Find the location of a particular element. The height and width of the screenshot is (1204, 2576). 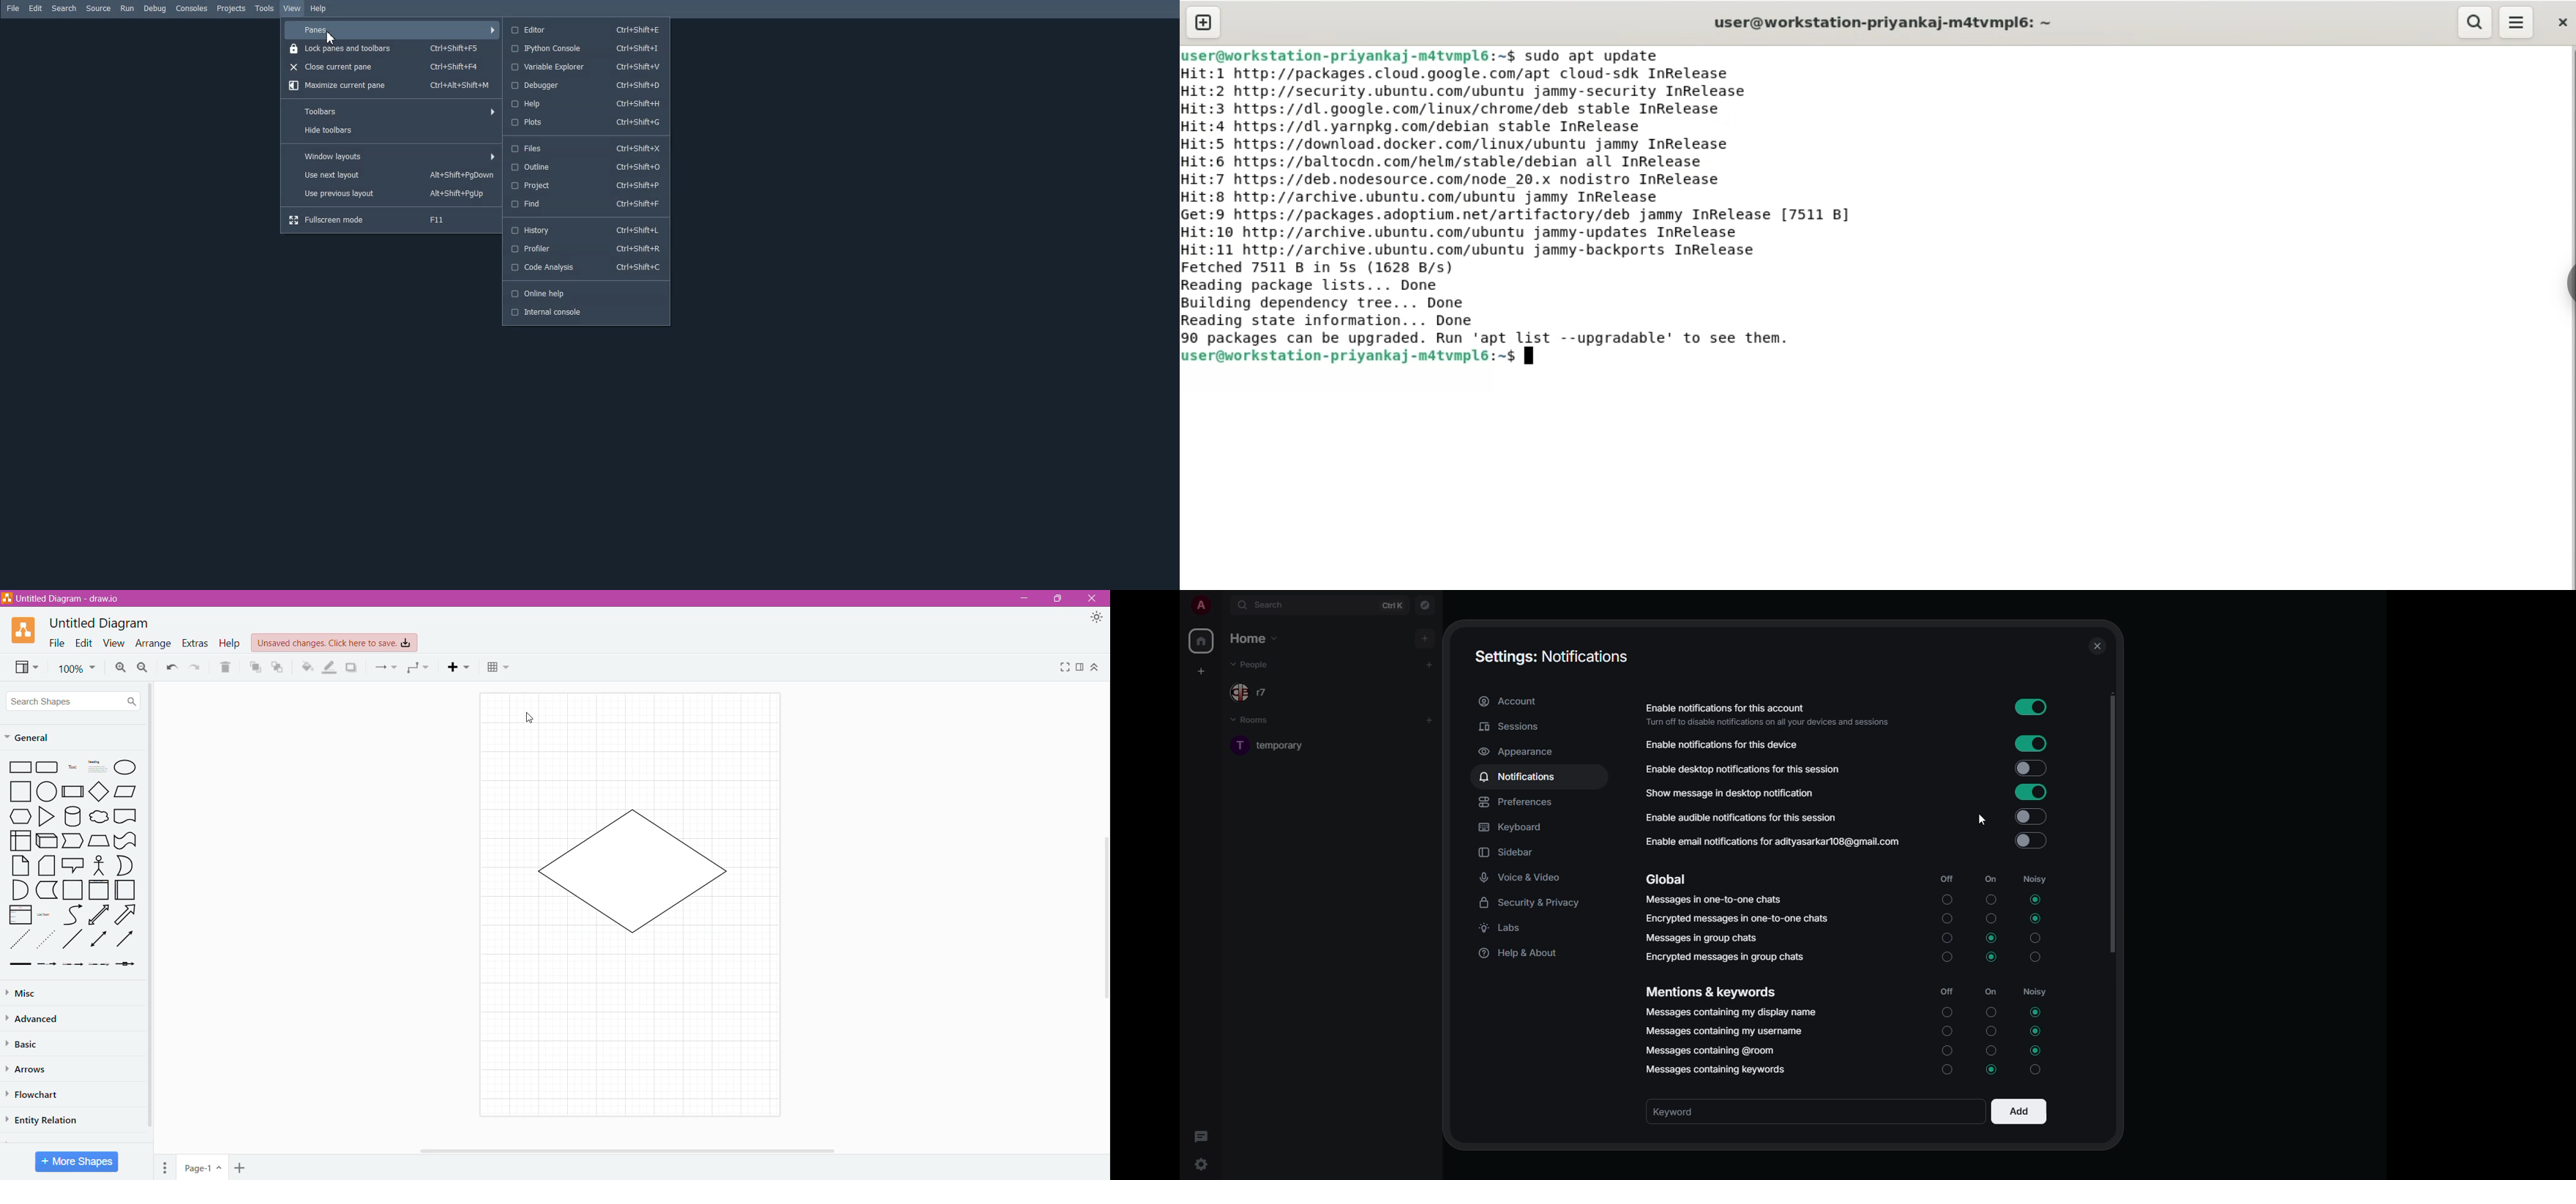

Use previous layout is located at coordinates (393, 194).